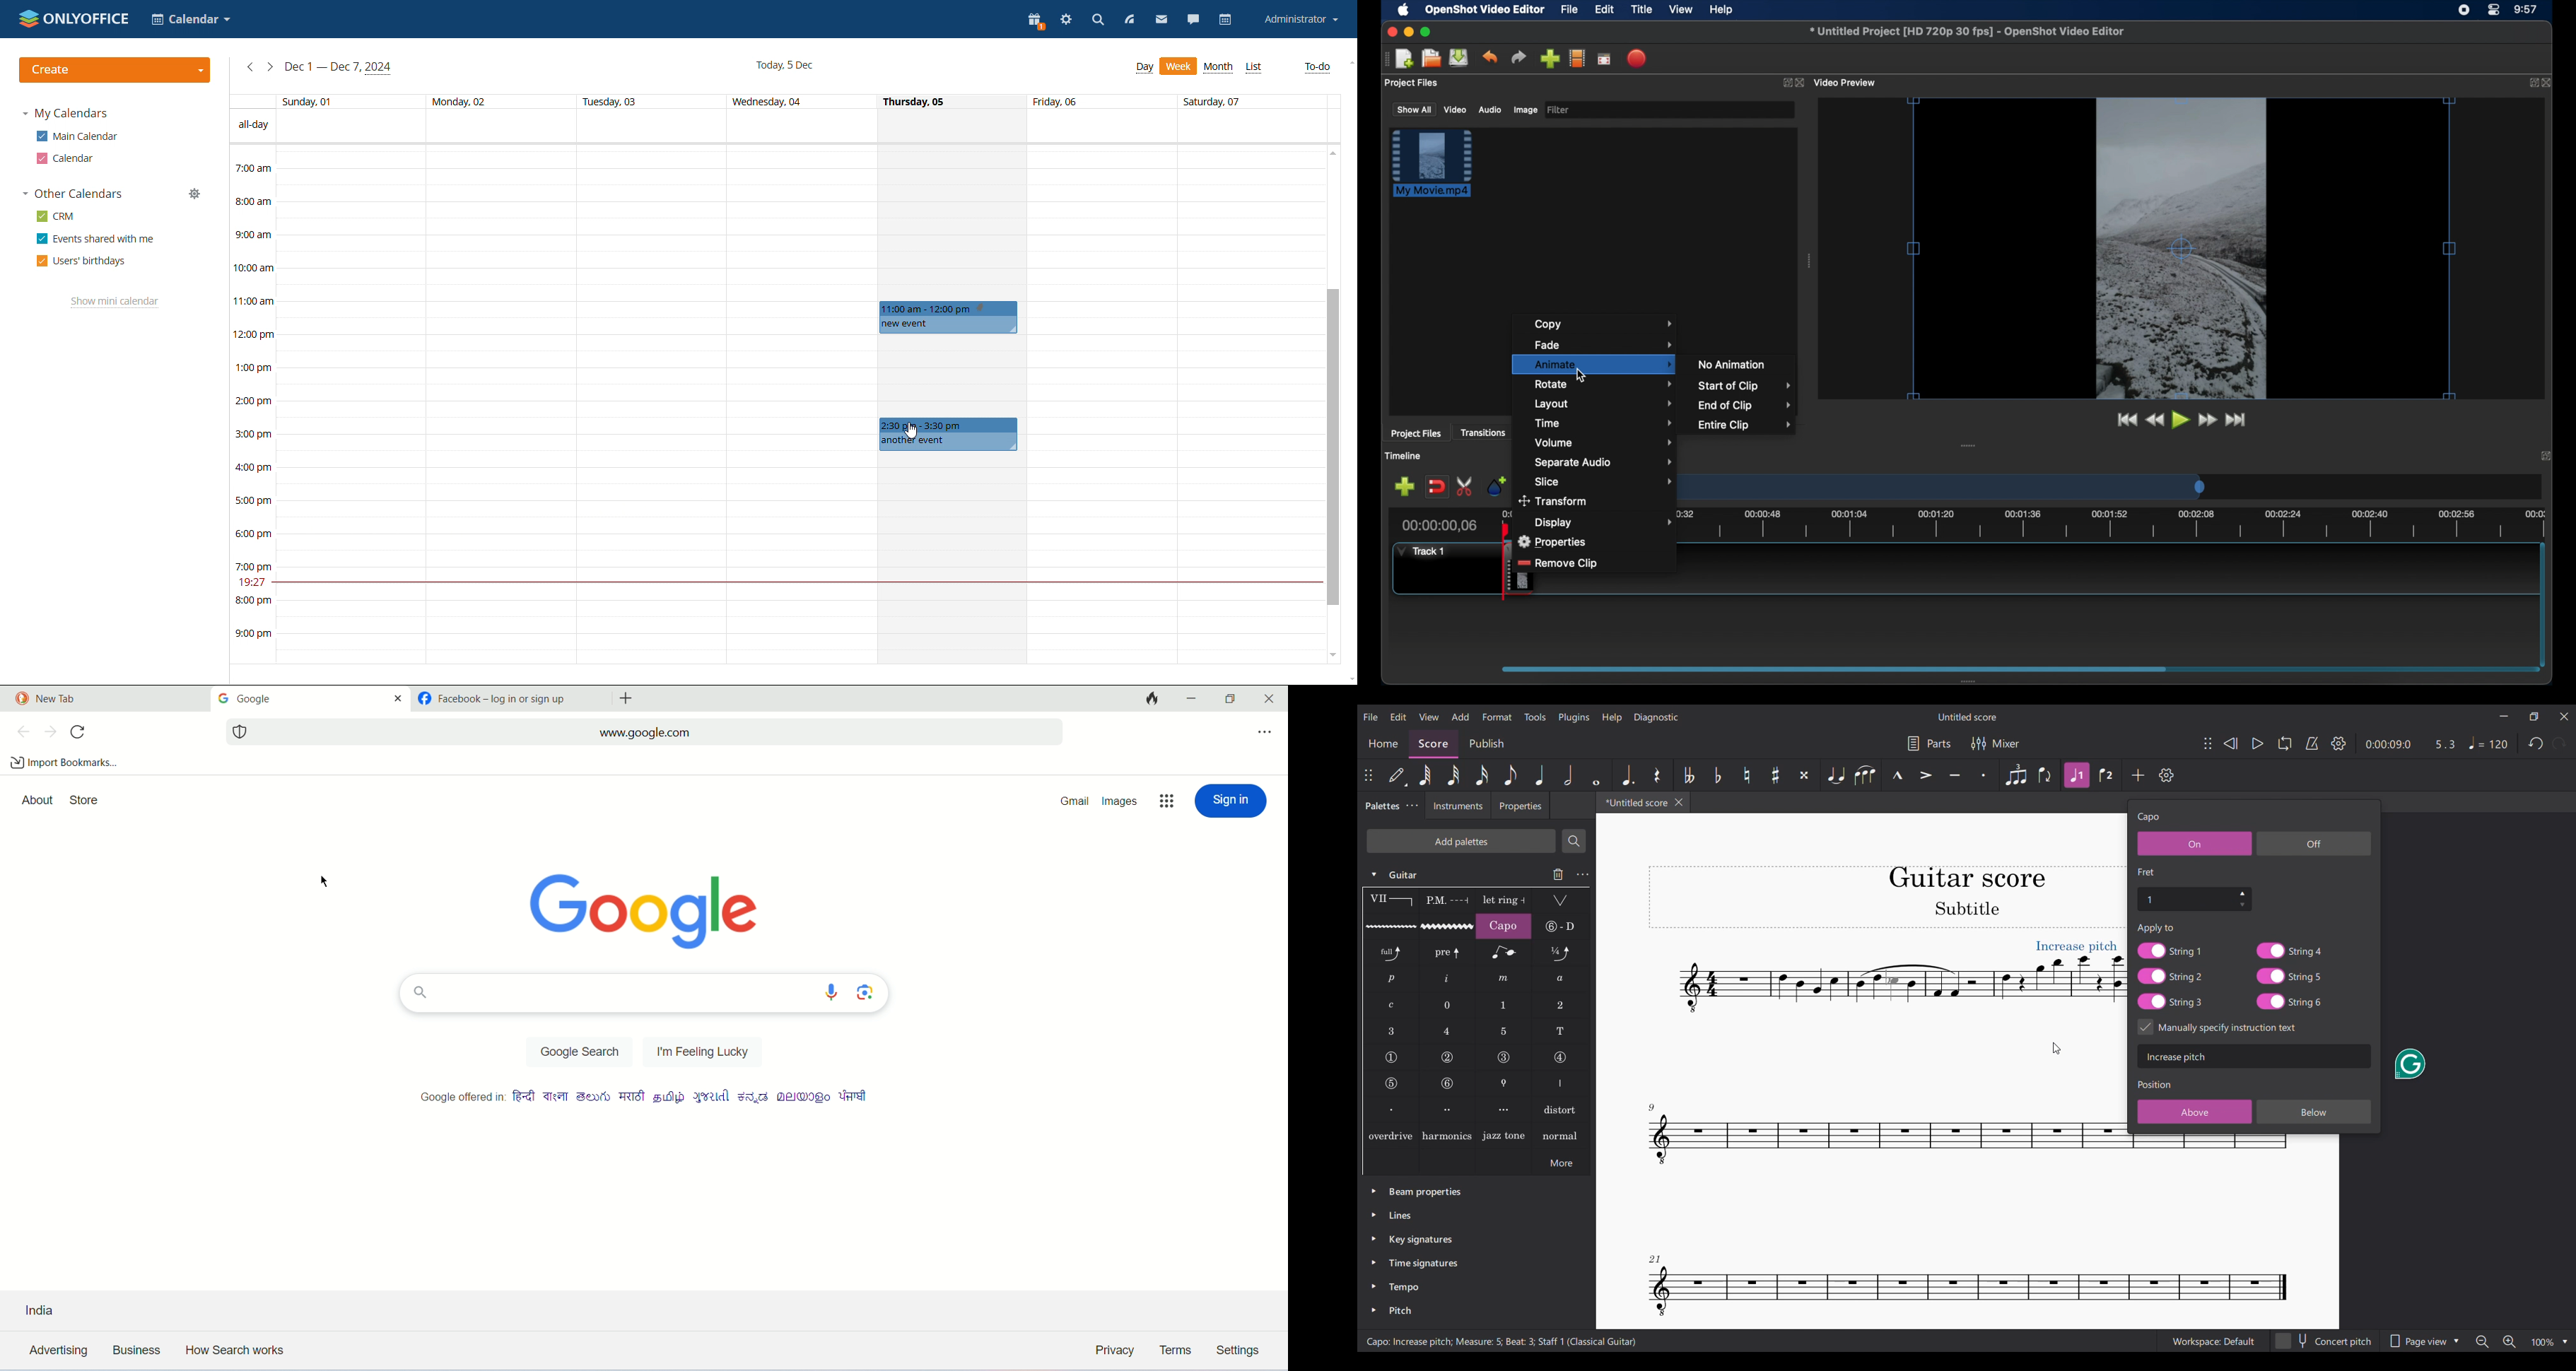  What do you see at coordinates (1570, 10) in the screenshot?
I see `file` at bounding box center [1570, 10].